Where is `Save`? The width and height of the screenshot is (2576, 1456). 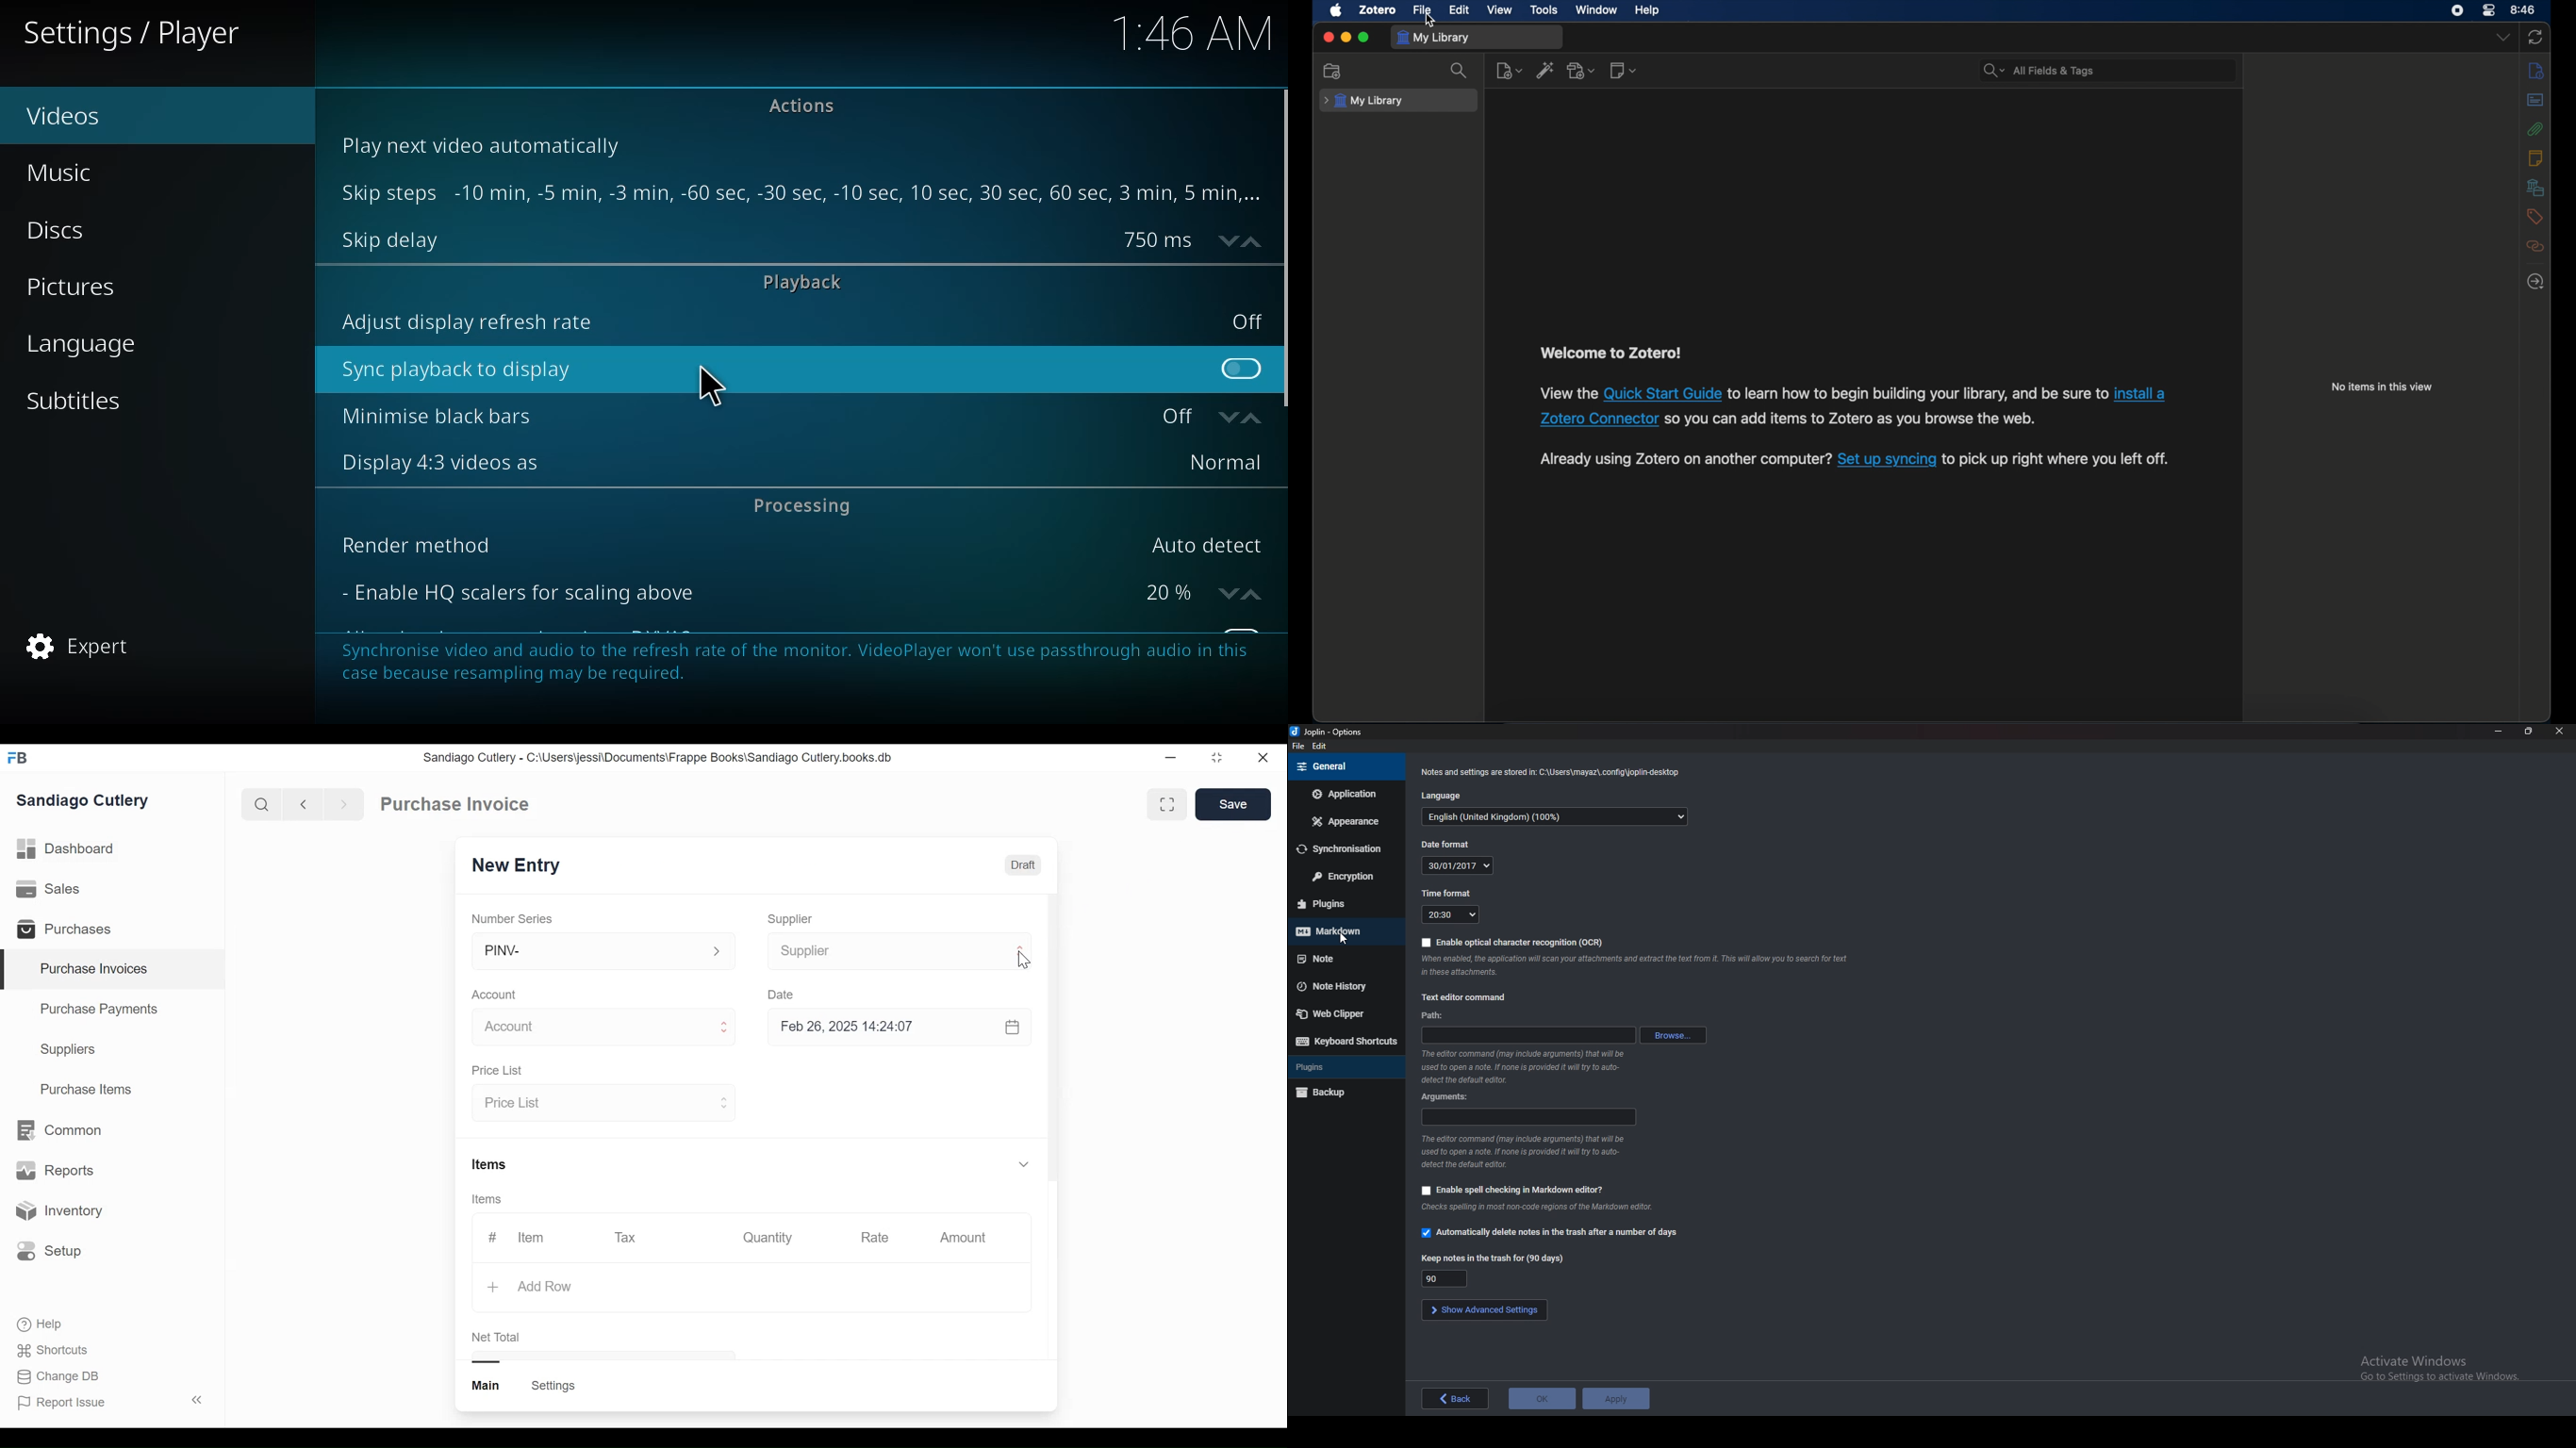 Save is located at coordinates (1235, 804).